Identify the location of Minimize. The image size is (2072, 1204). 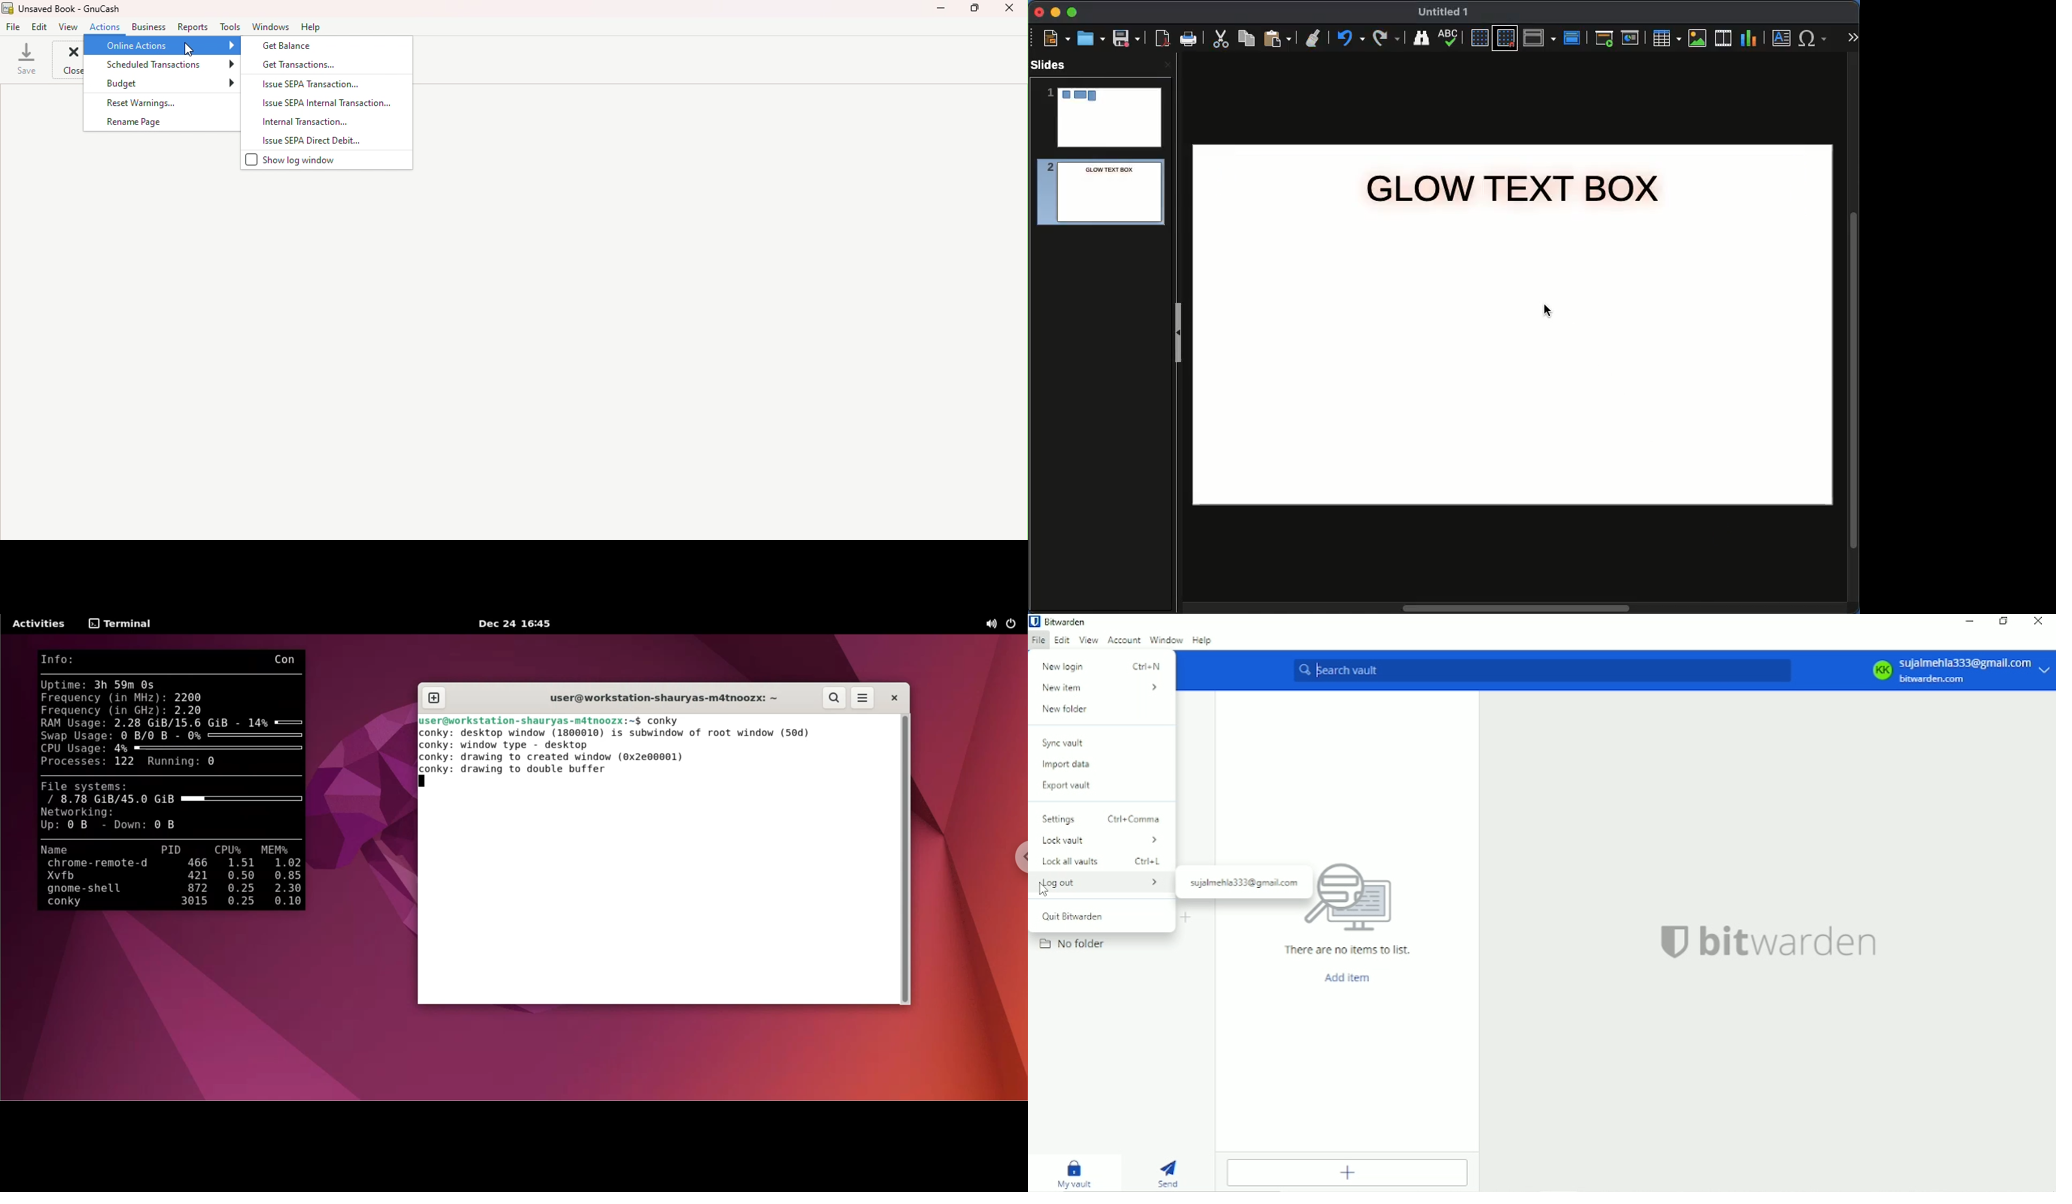
(1055, 11).